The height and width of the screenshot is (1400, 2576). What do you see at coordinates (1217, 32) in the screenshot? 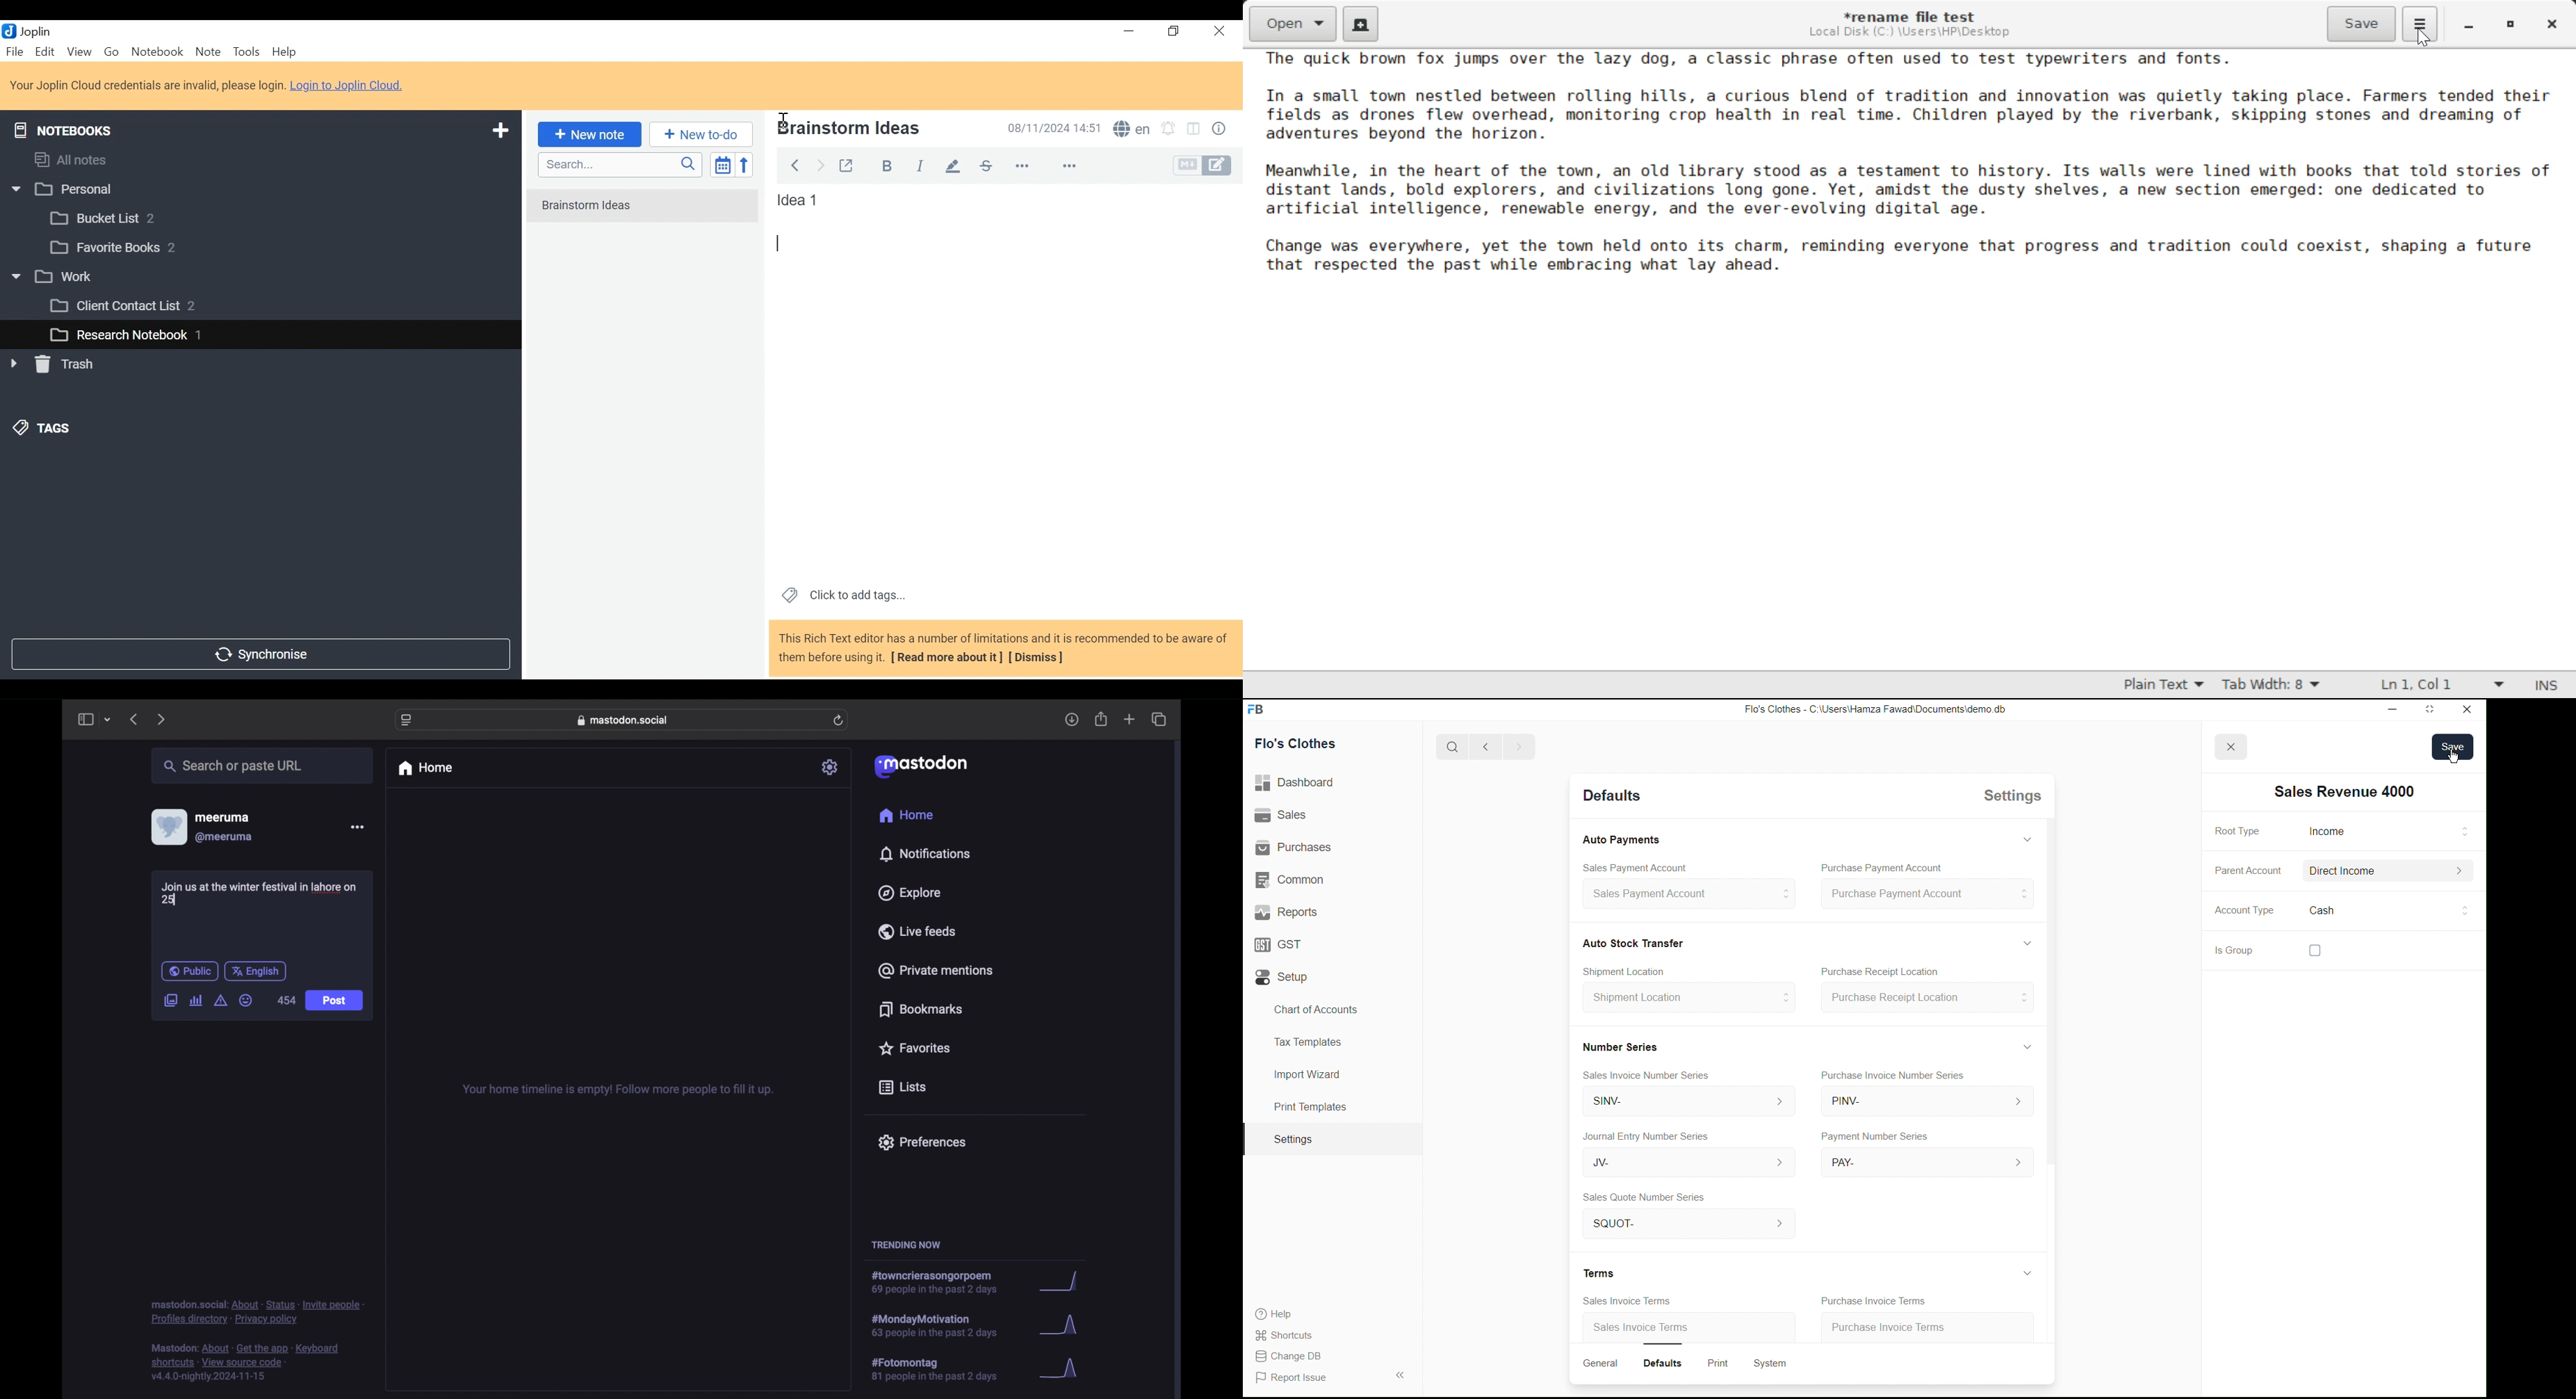
I see `Close` at bounding box center [1217, 32].